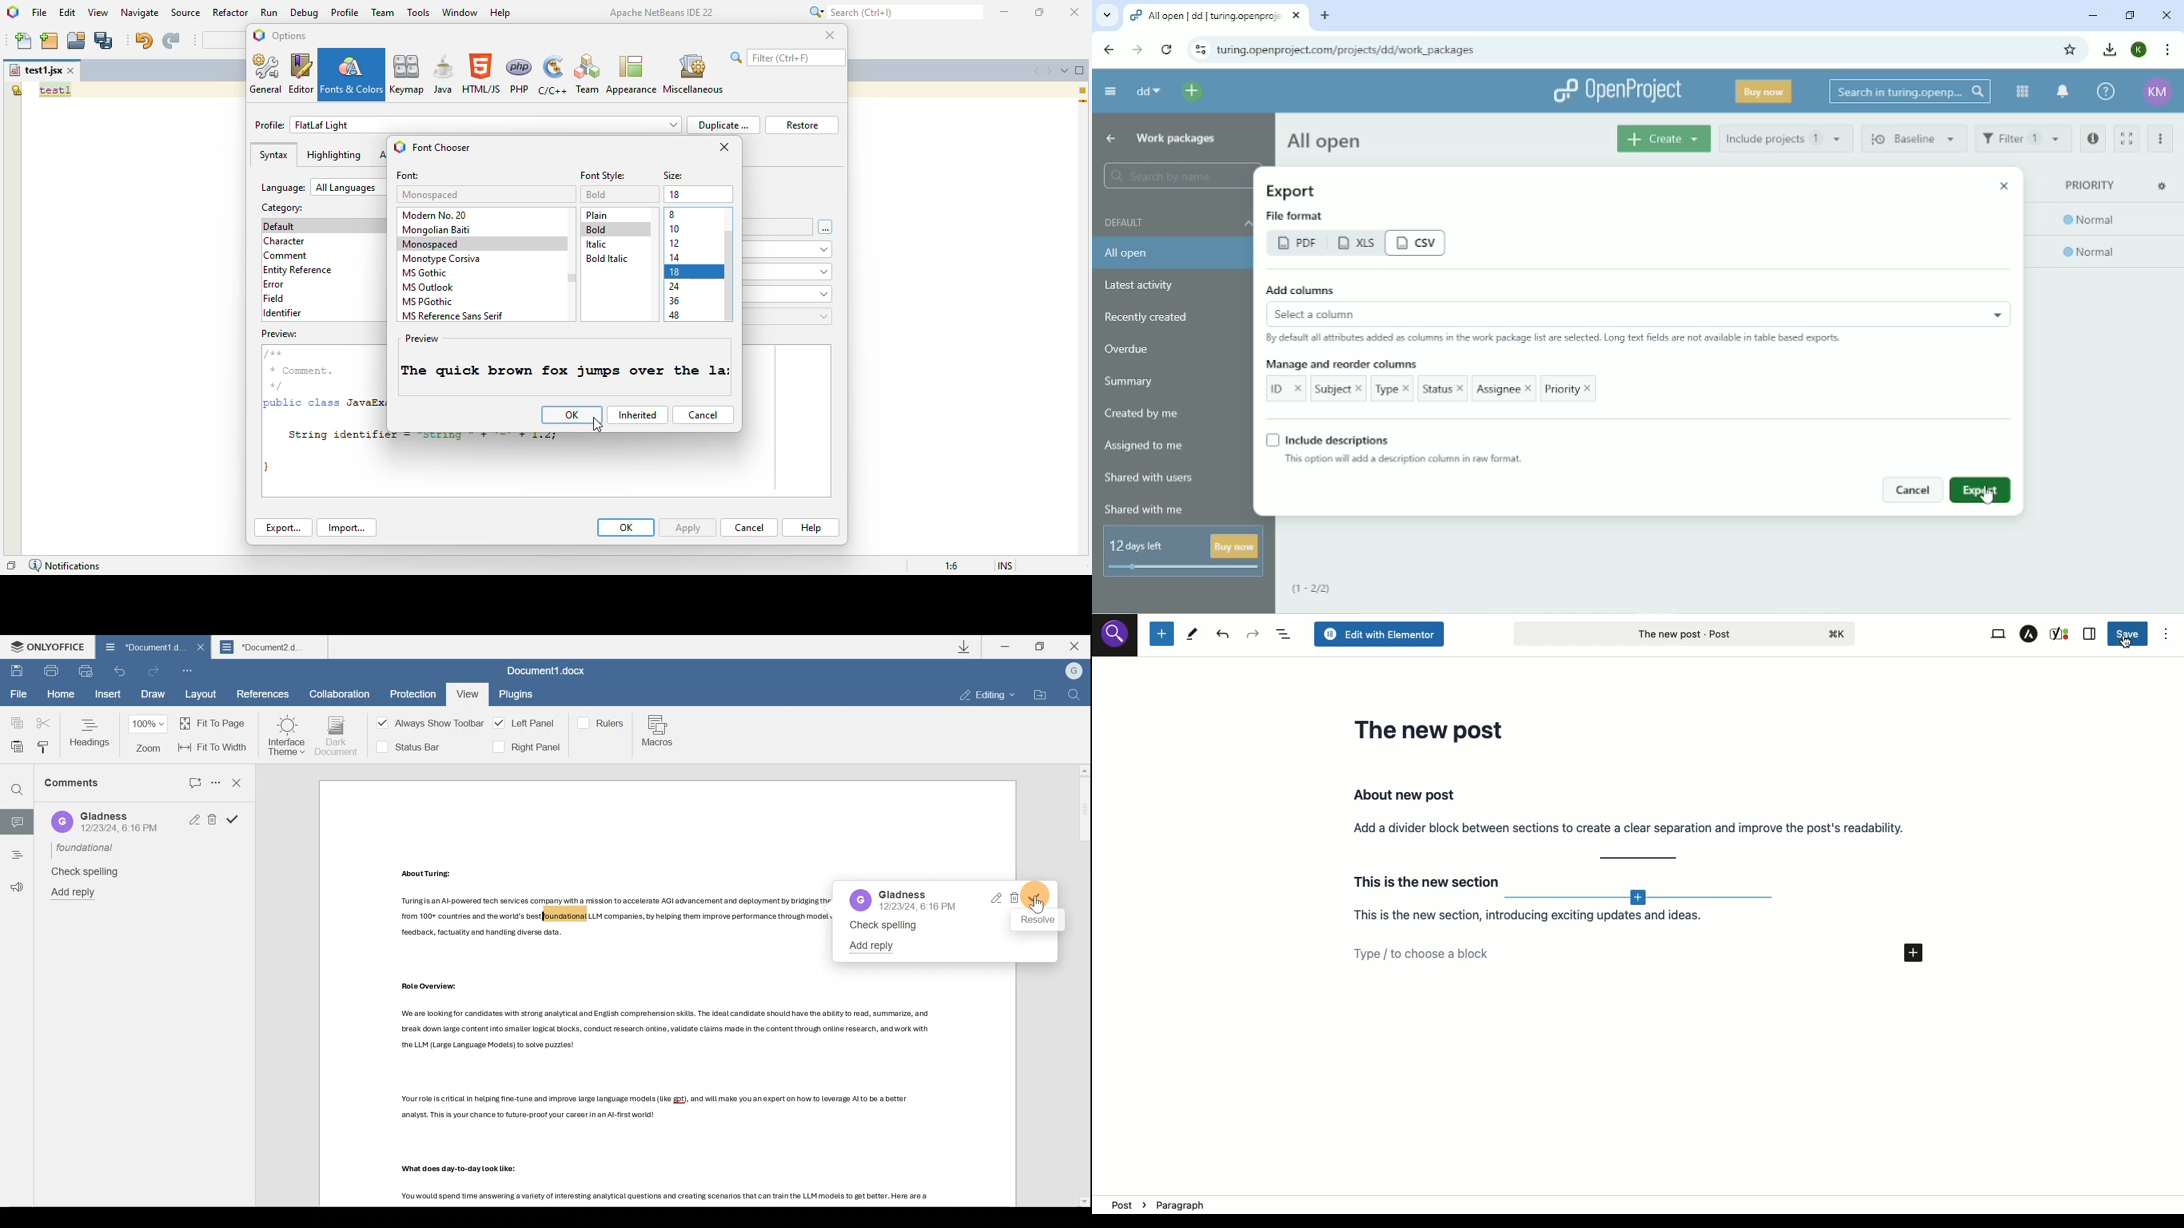 This screenshot has height=1232, width=2184. What do you see at coordinates (2088, 189) in the screenshot?
I see `priority` at bounding box center [2088, 189].